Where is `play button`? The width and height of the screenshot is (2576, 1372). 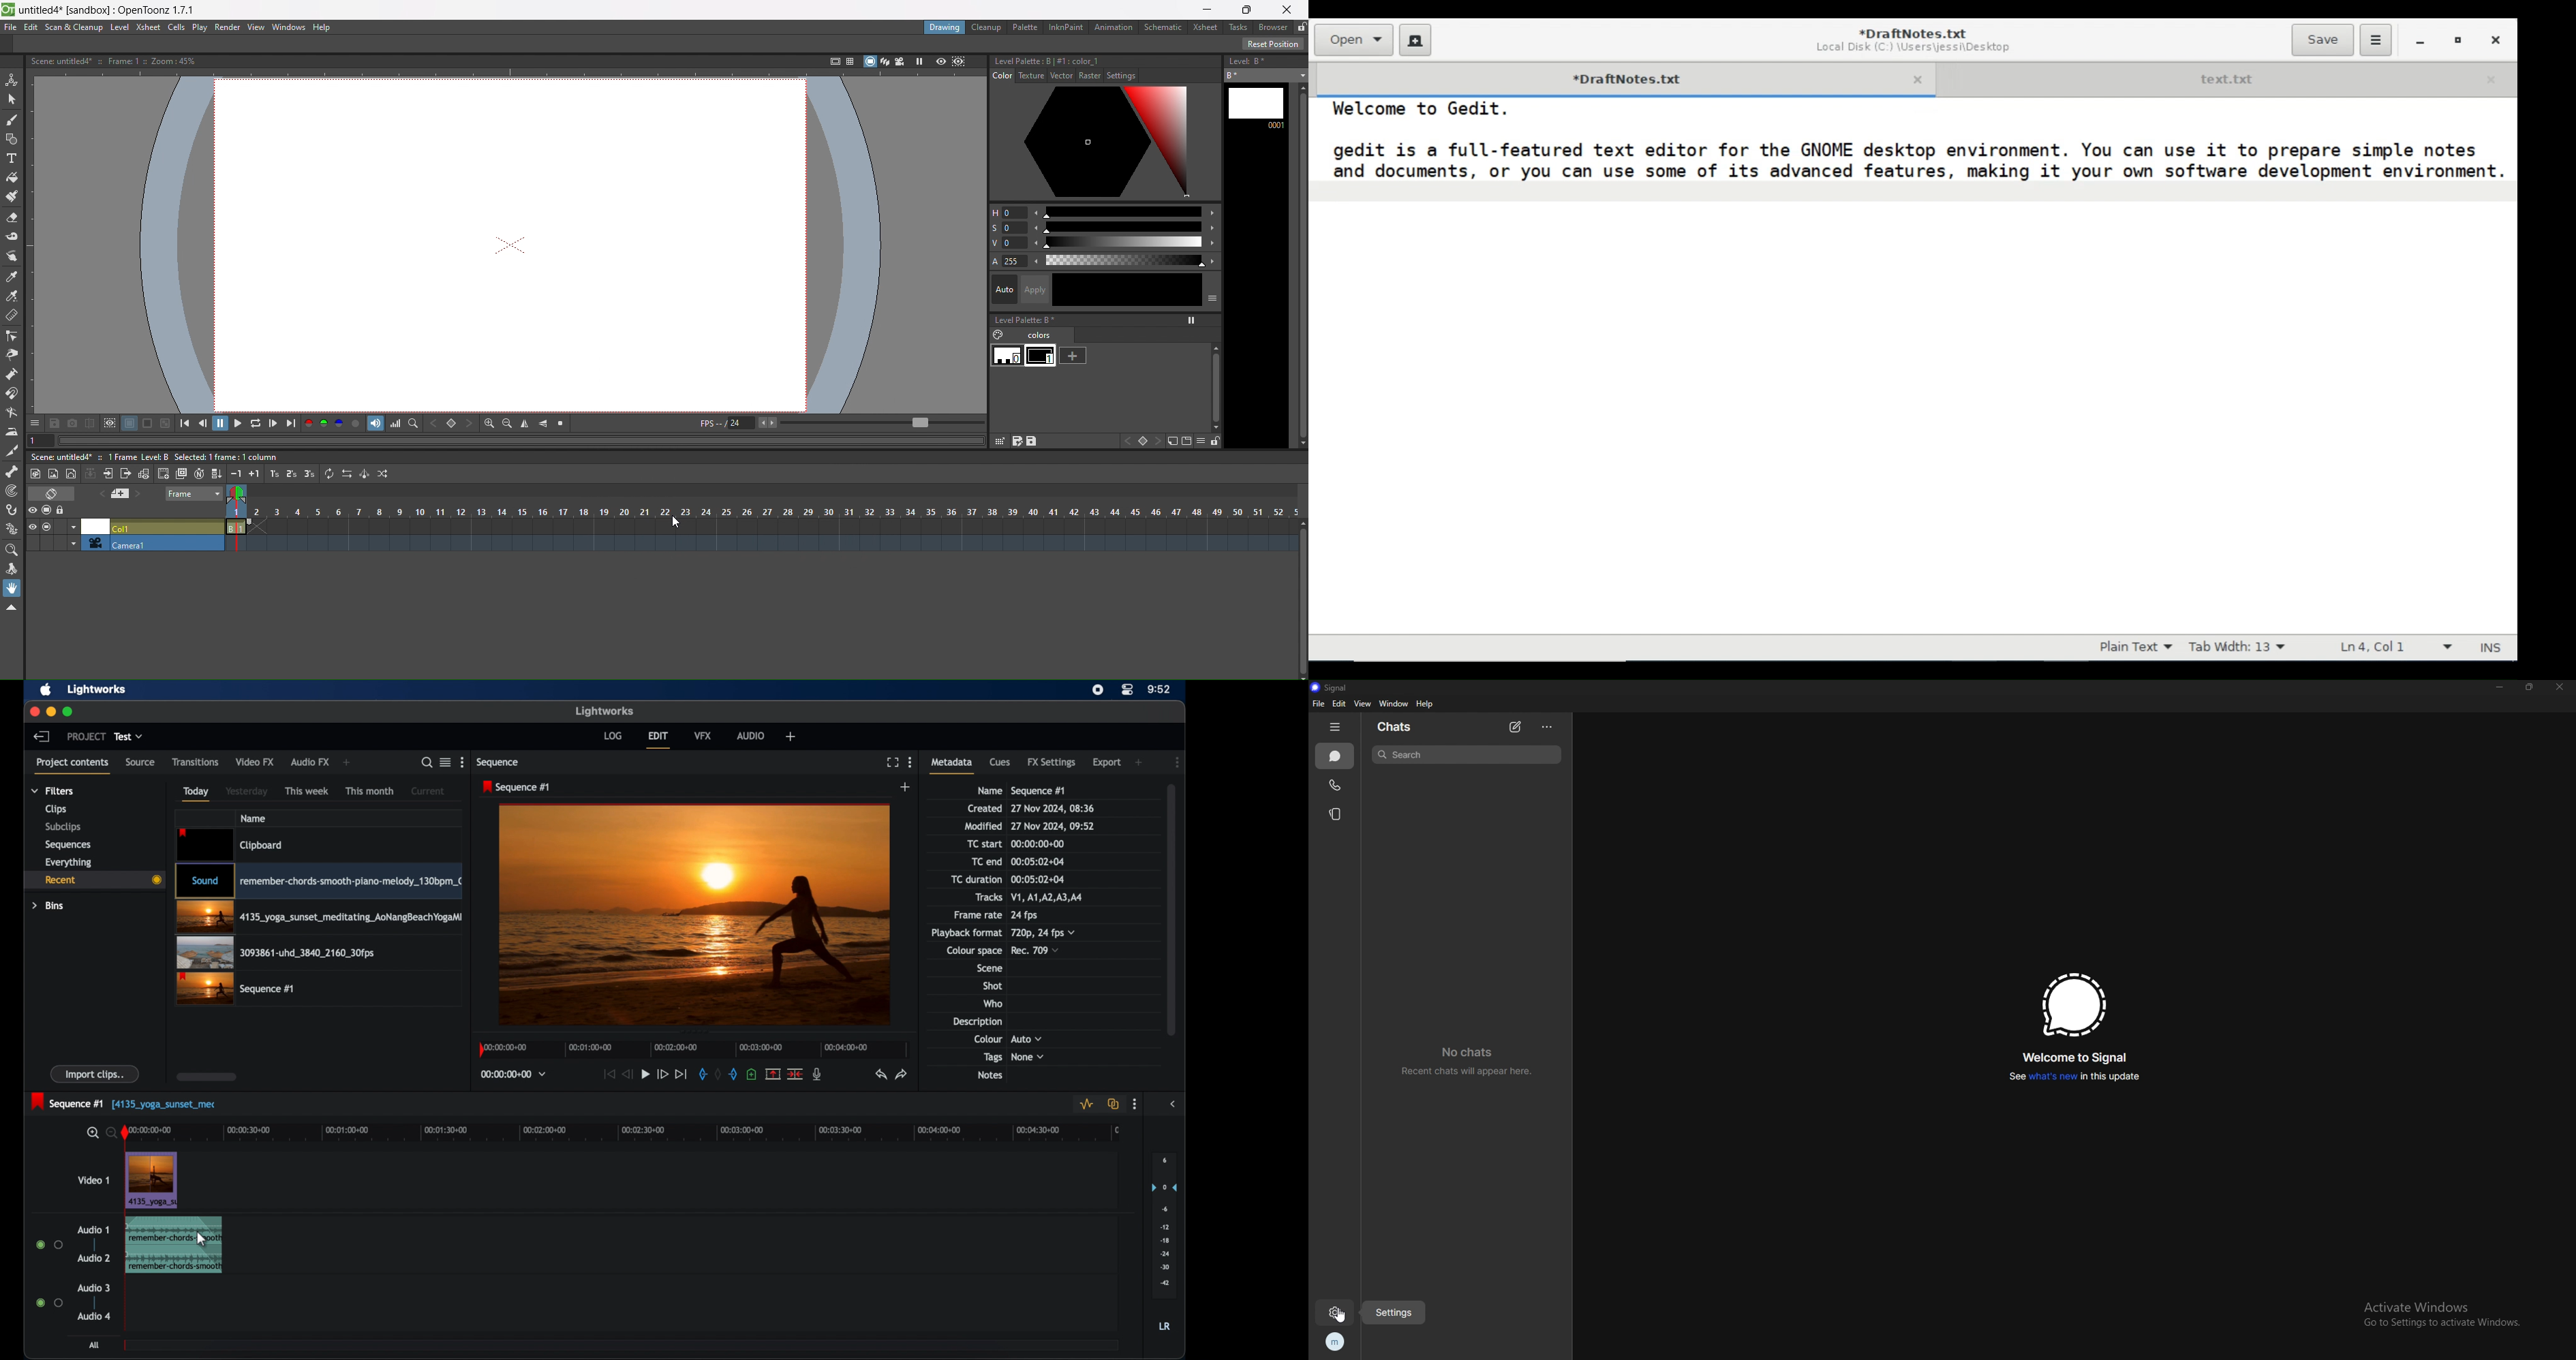
play button is located at coordinates (645, 1074).